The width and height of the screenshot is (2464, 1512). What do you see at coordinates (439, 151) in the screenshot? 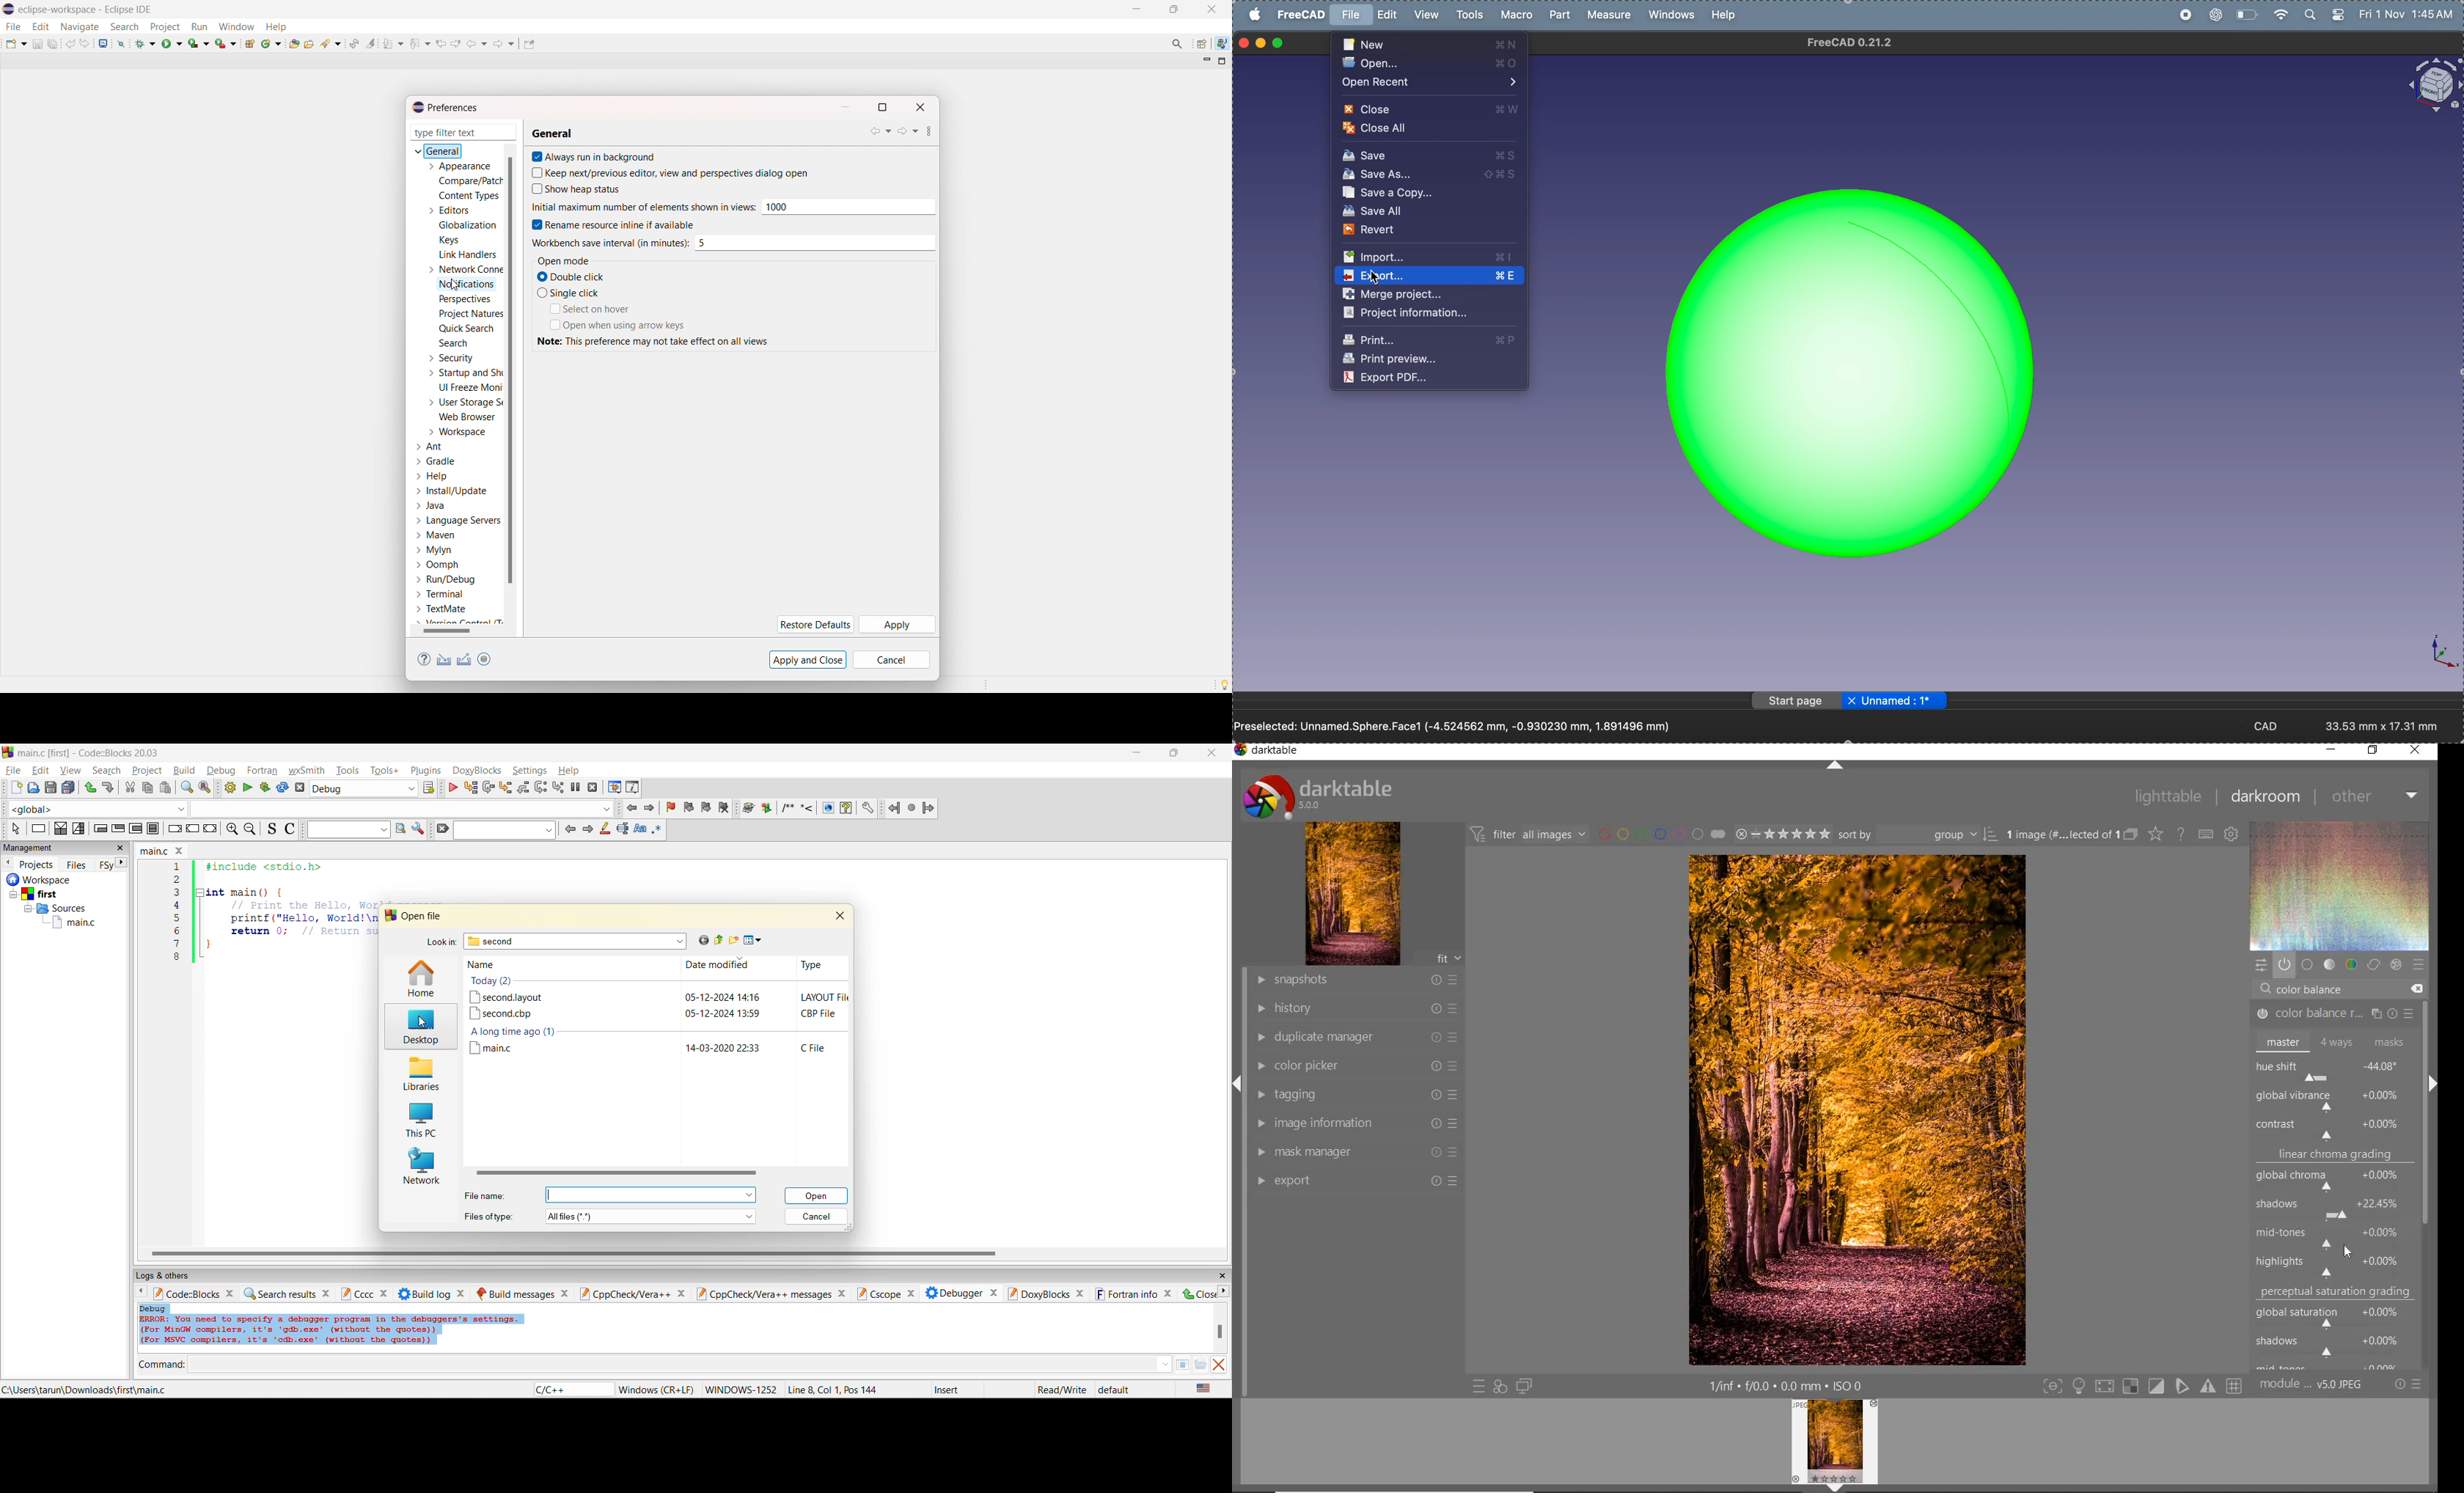
I see `general` at bounding box center [439, 151].